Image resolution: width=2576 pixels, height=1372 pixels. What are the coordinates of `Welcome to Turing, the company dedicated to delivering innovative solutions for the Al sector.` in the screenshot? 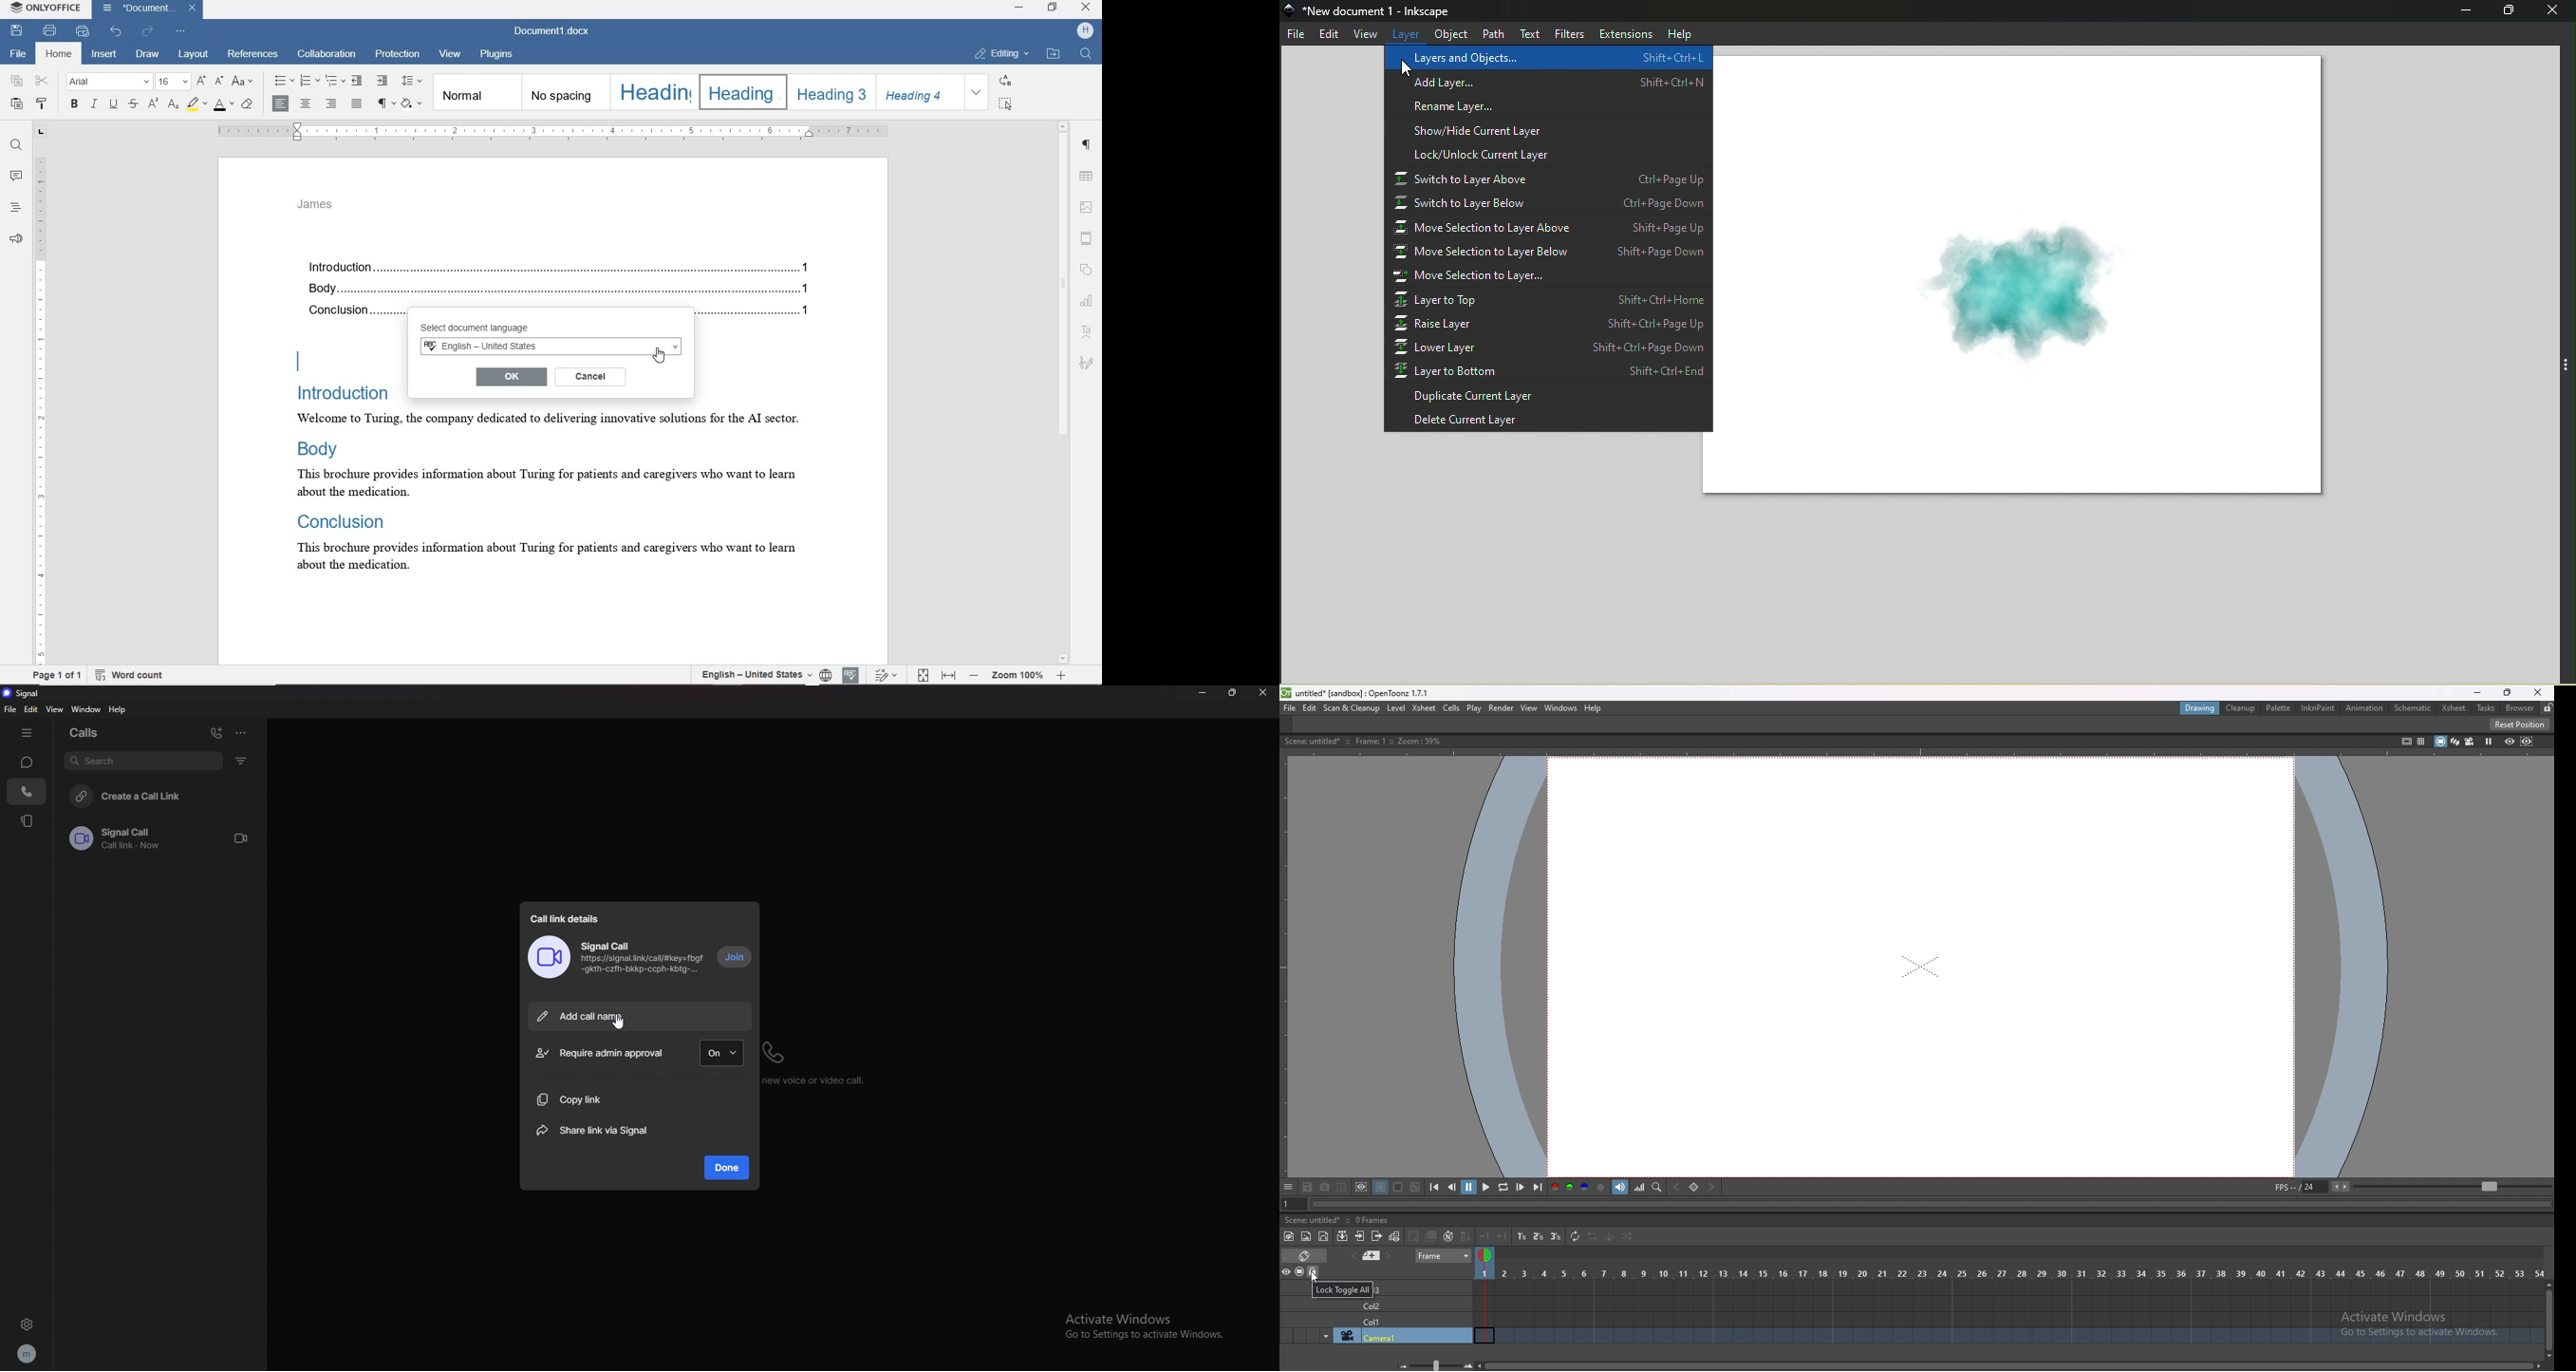 It's located at (538, 420).